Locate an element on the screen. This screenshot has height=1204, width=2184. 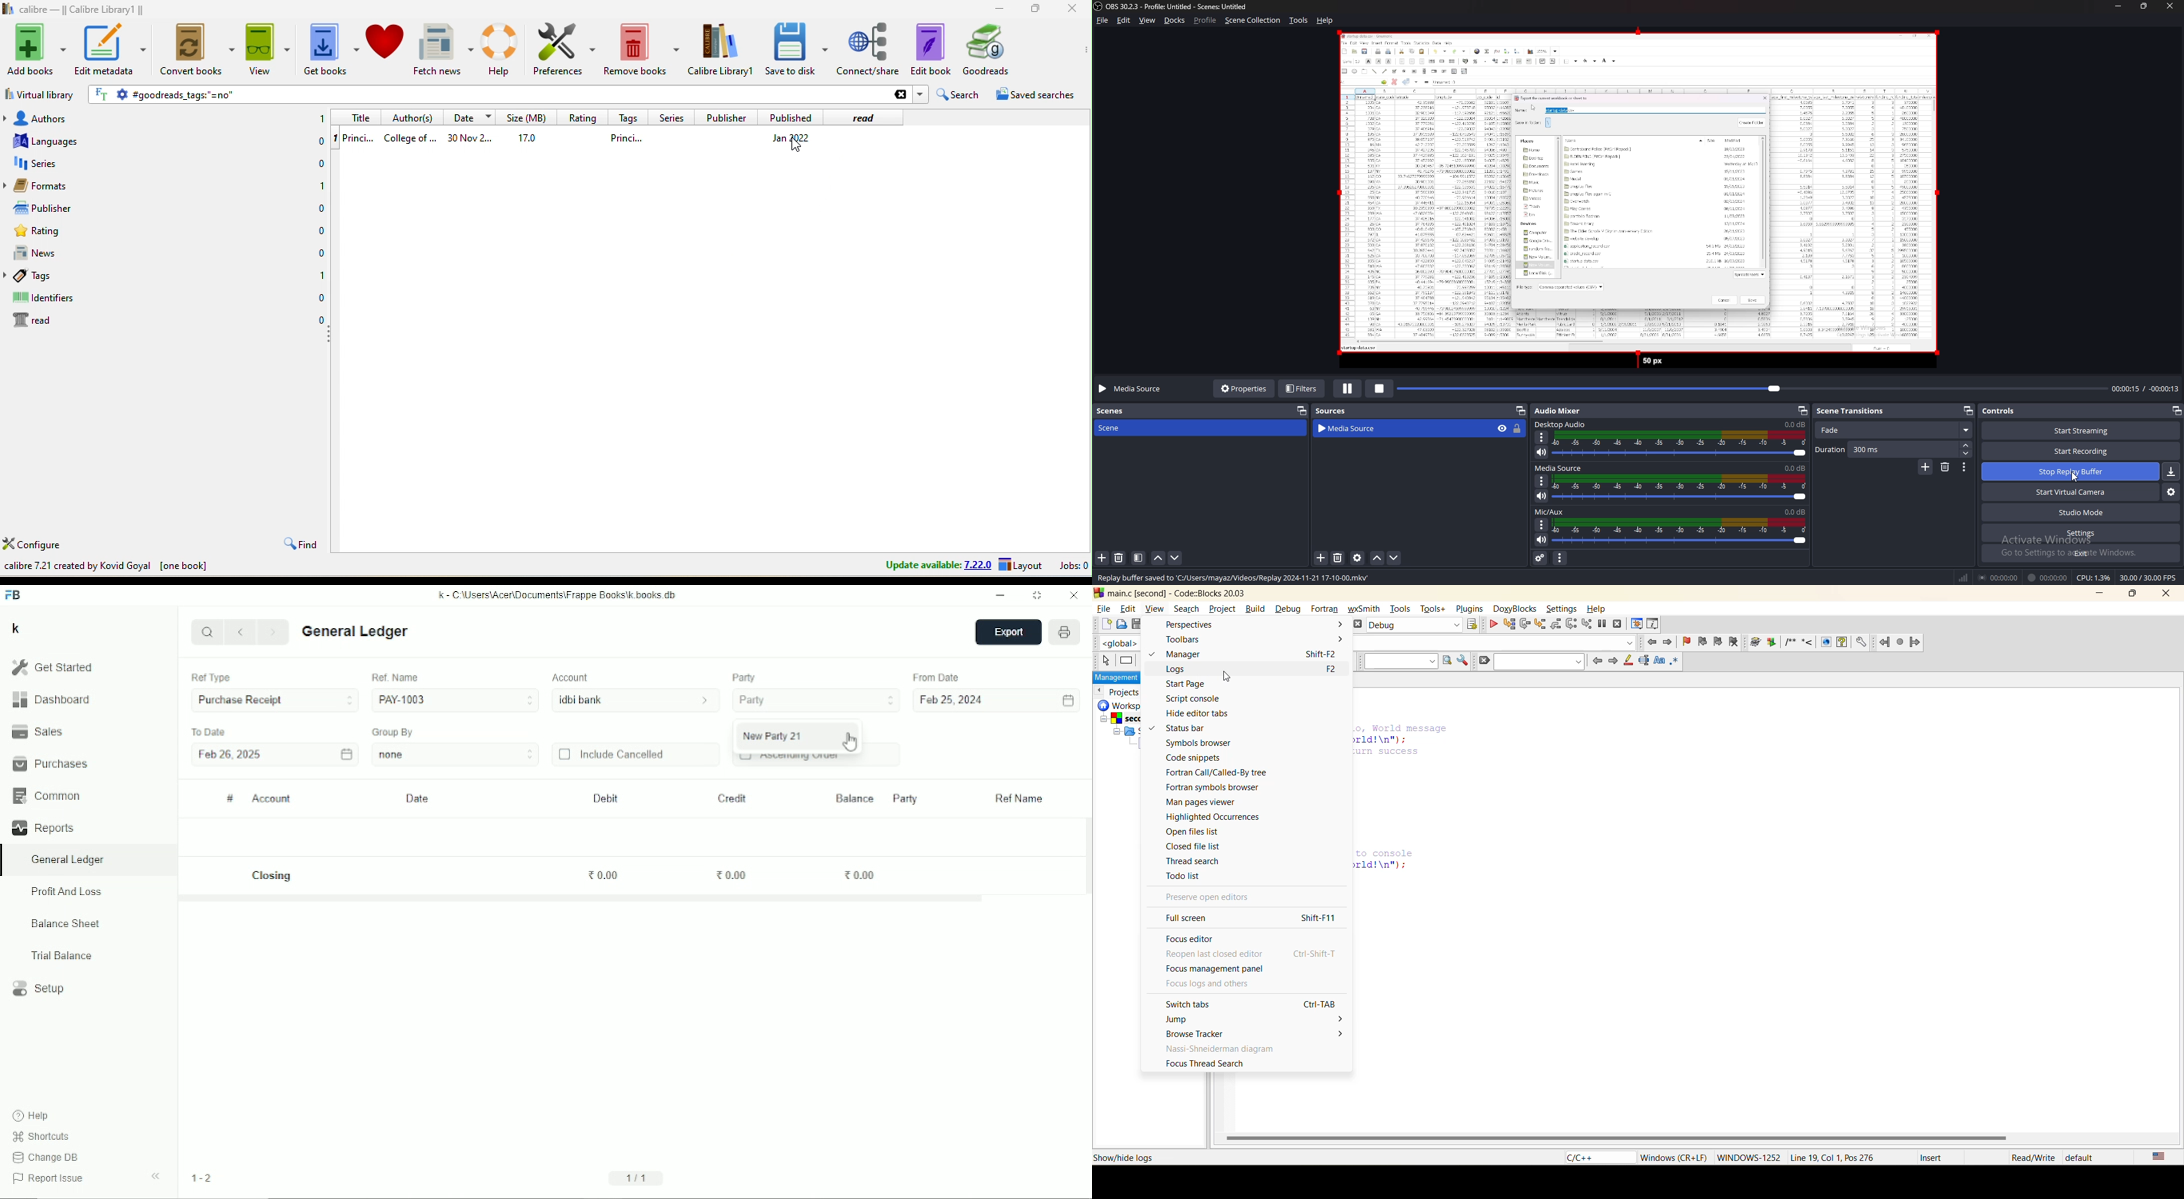
remove books is located at coordinates (641, 49).